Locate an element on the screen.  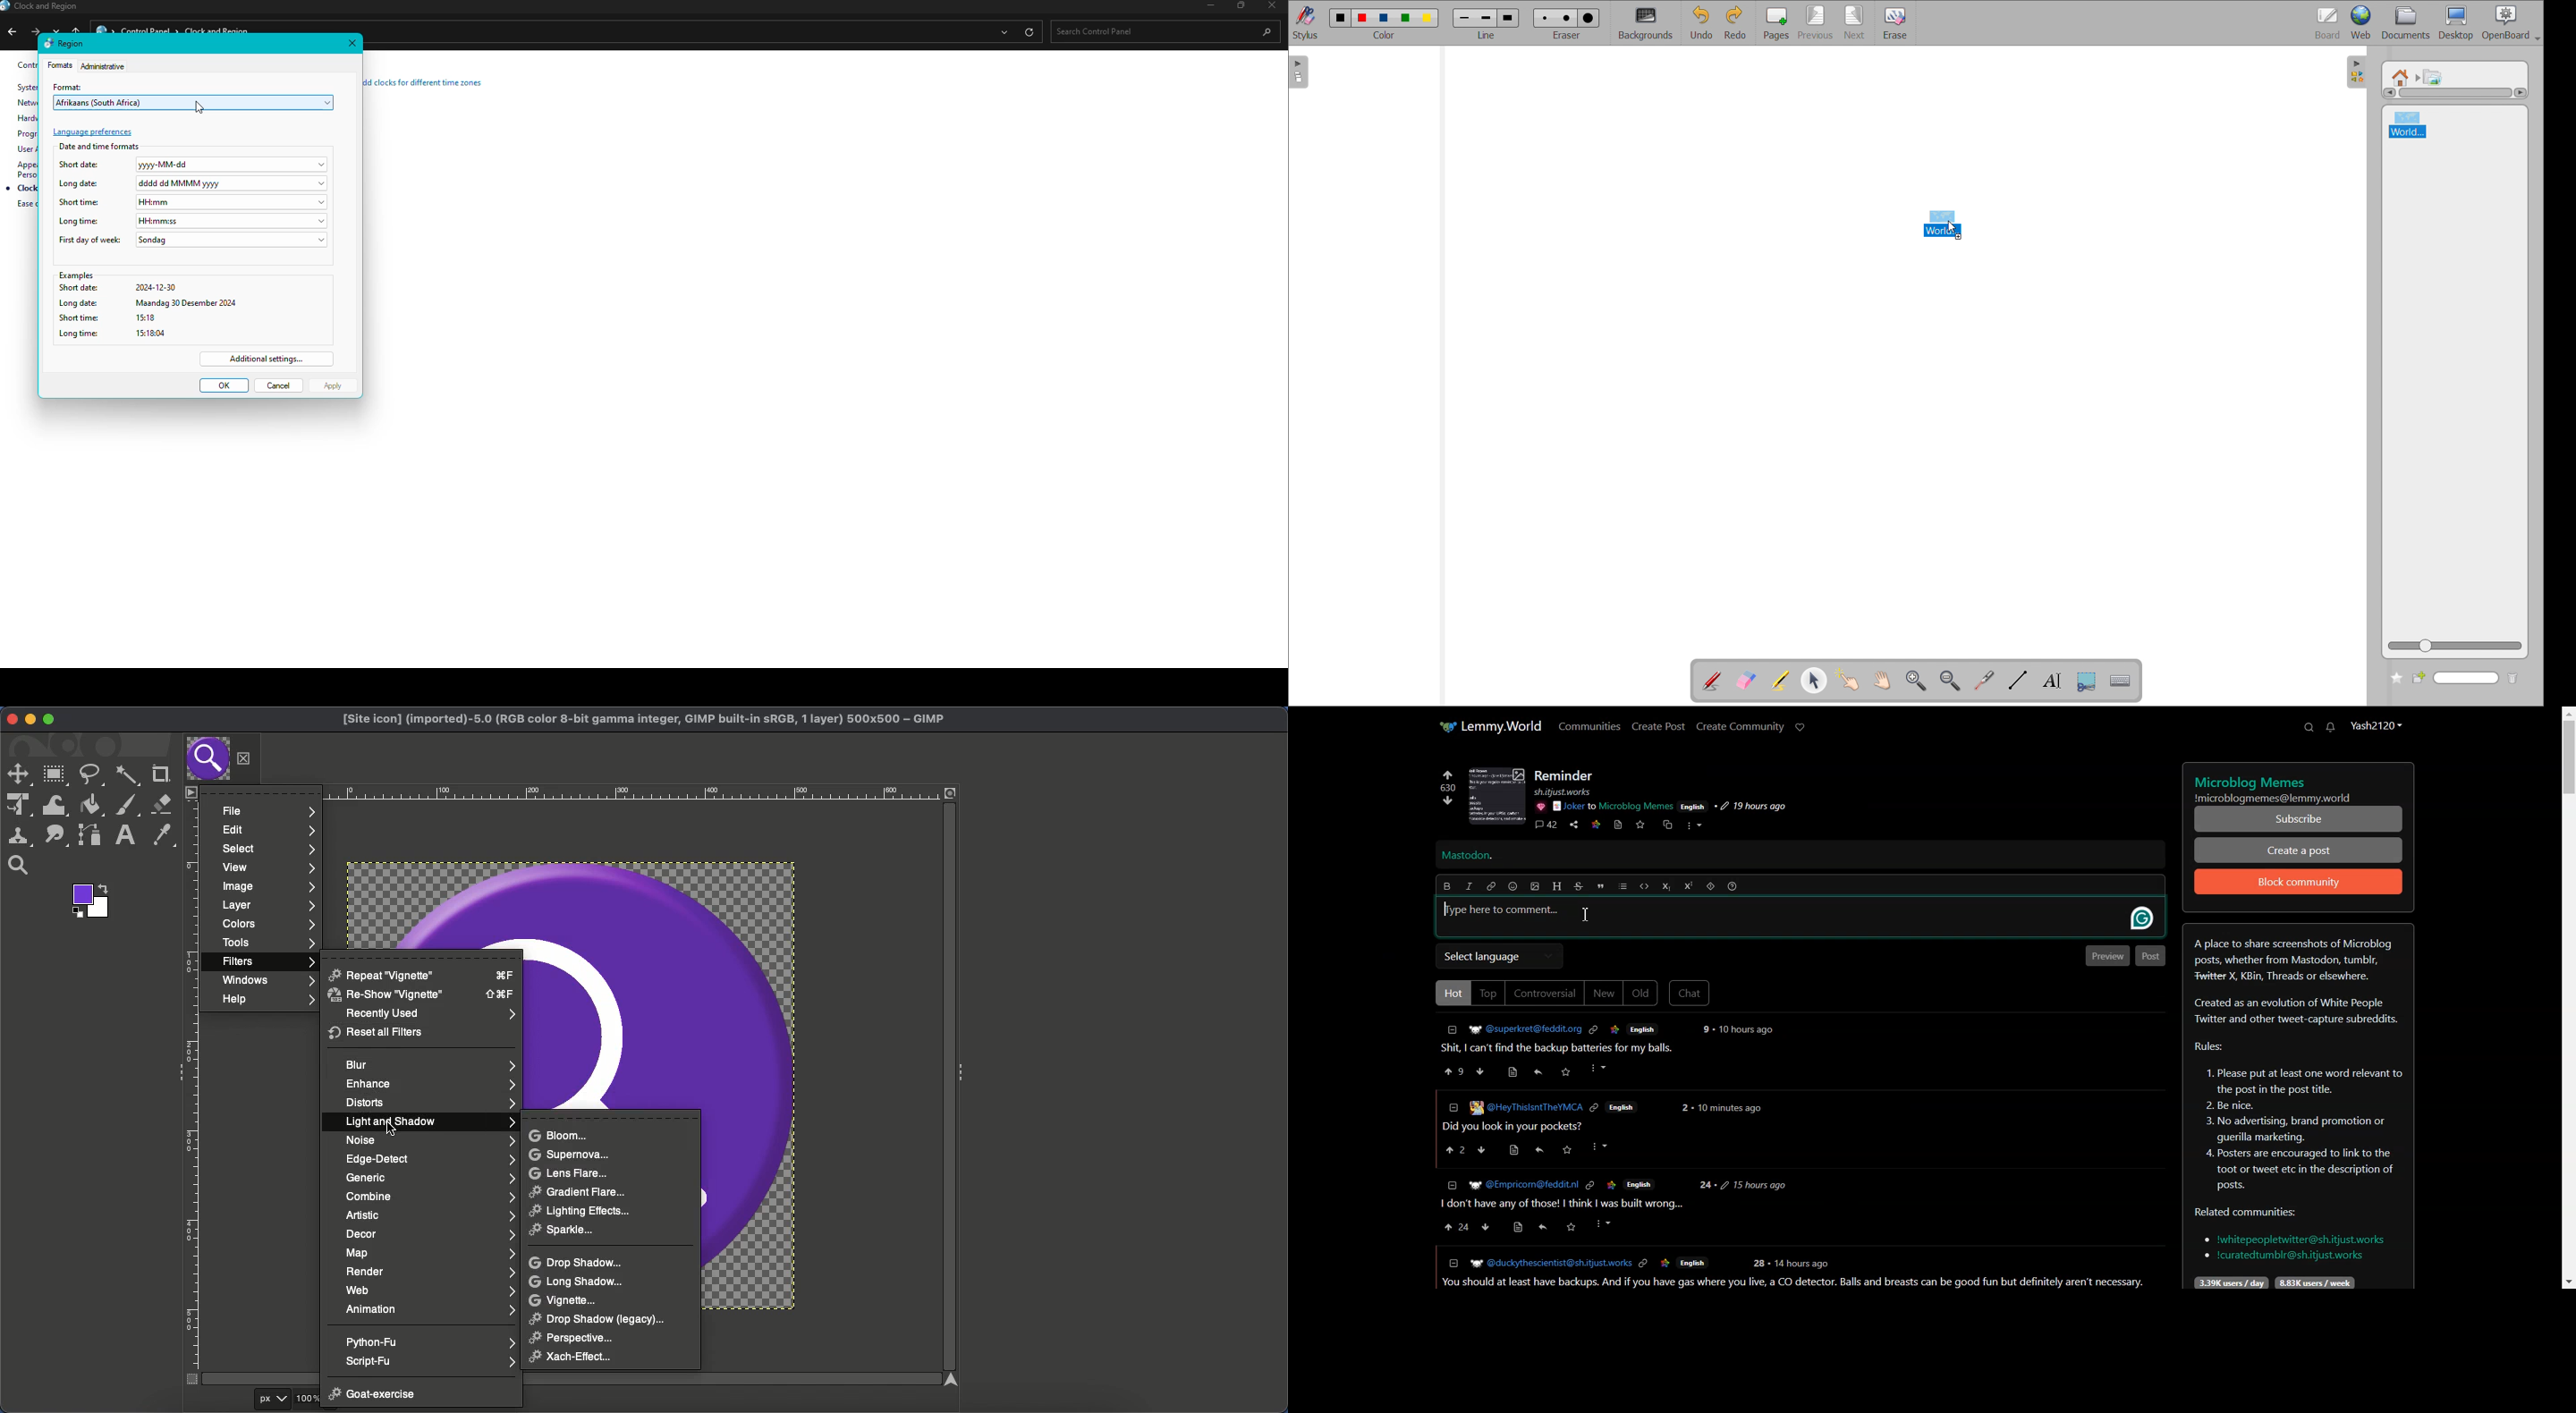
Render is located at coordinates (430, 1272).